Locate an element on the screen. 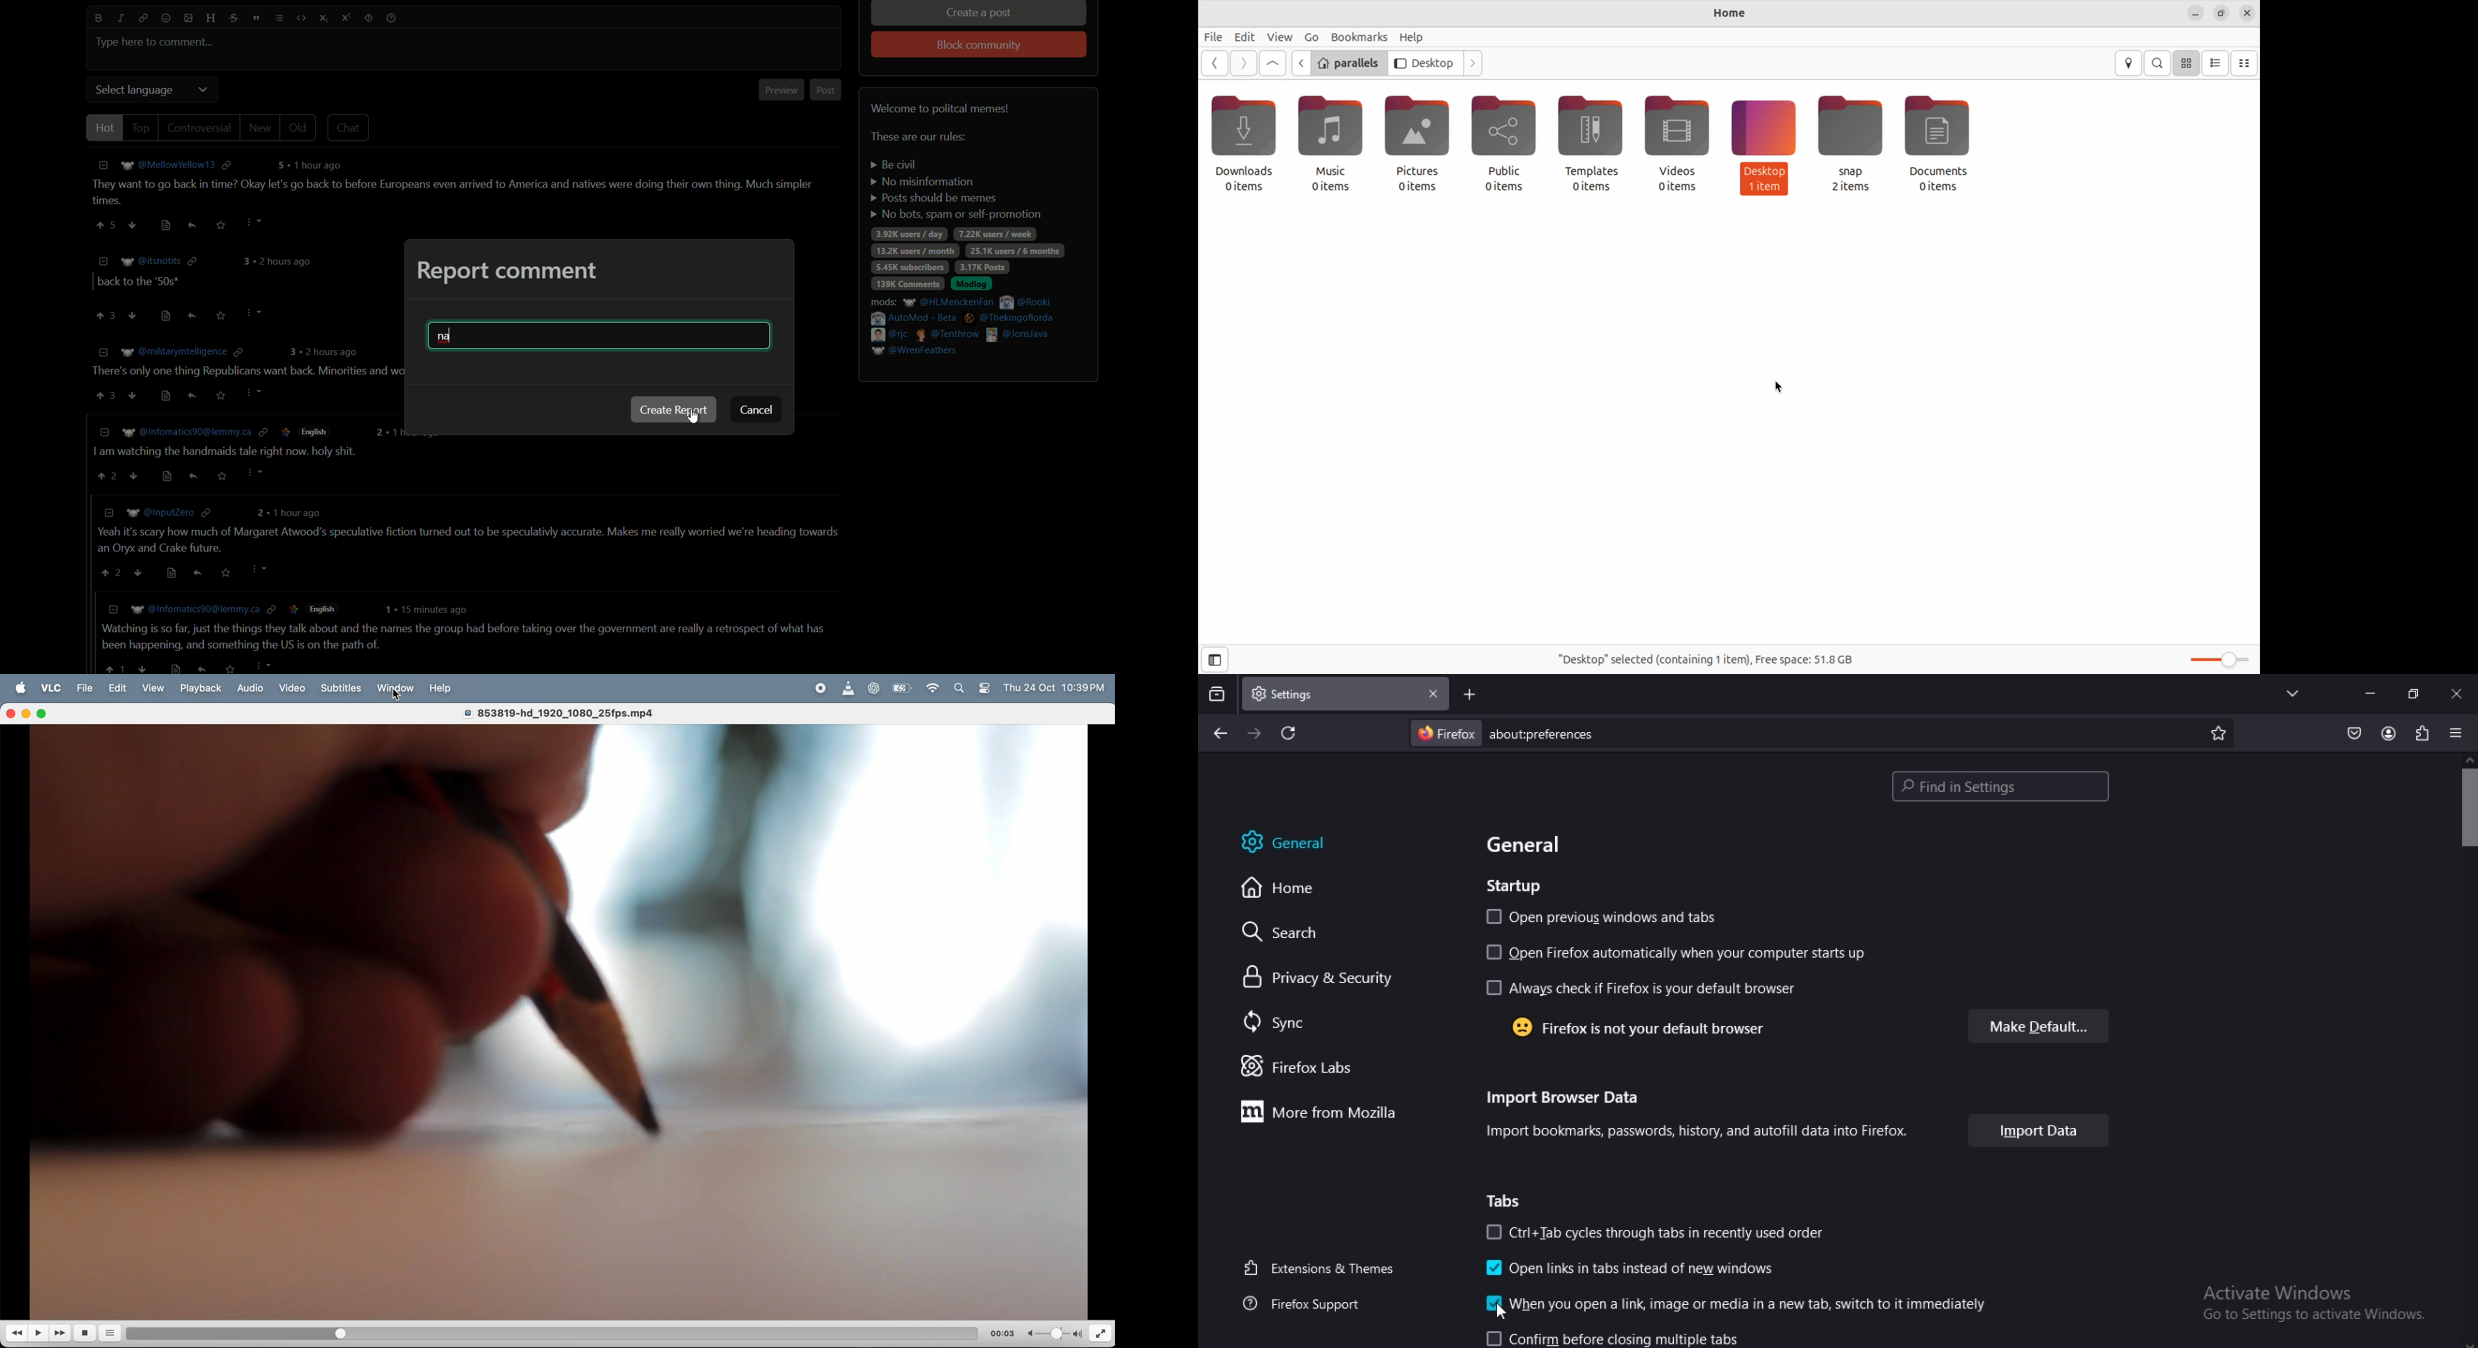 This screenshot has height=1372, width=2492. play is located at coordinates (40, 1333).